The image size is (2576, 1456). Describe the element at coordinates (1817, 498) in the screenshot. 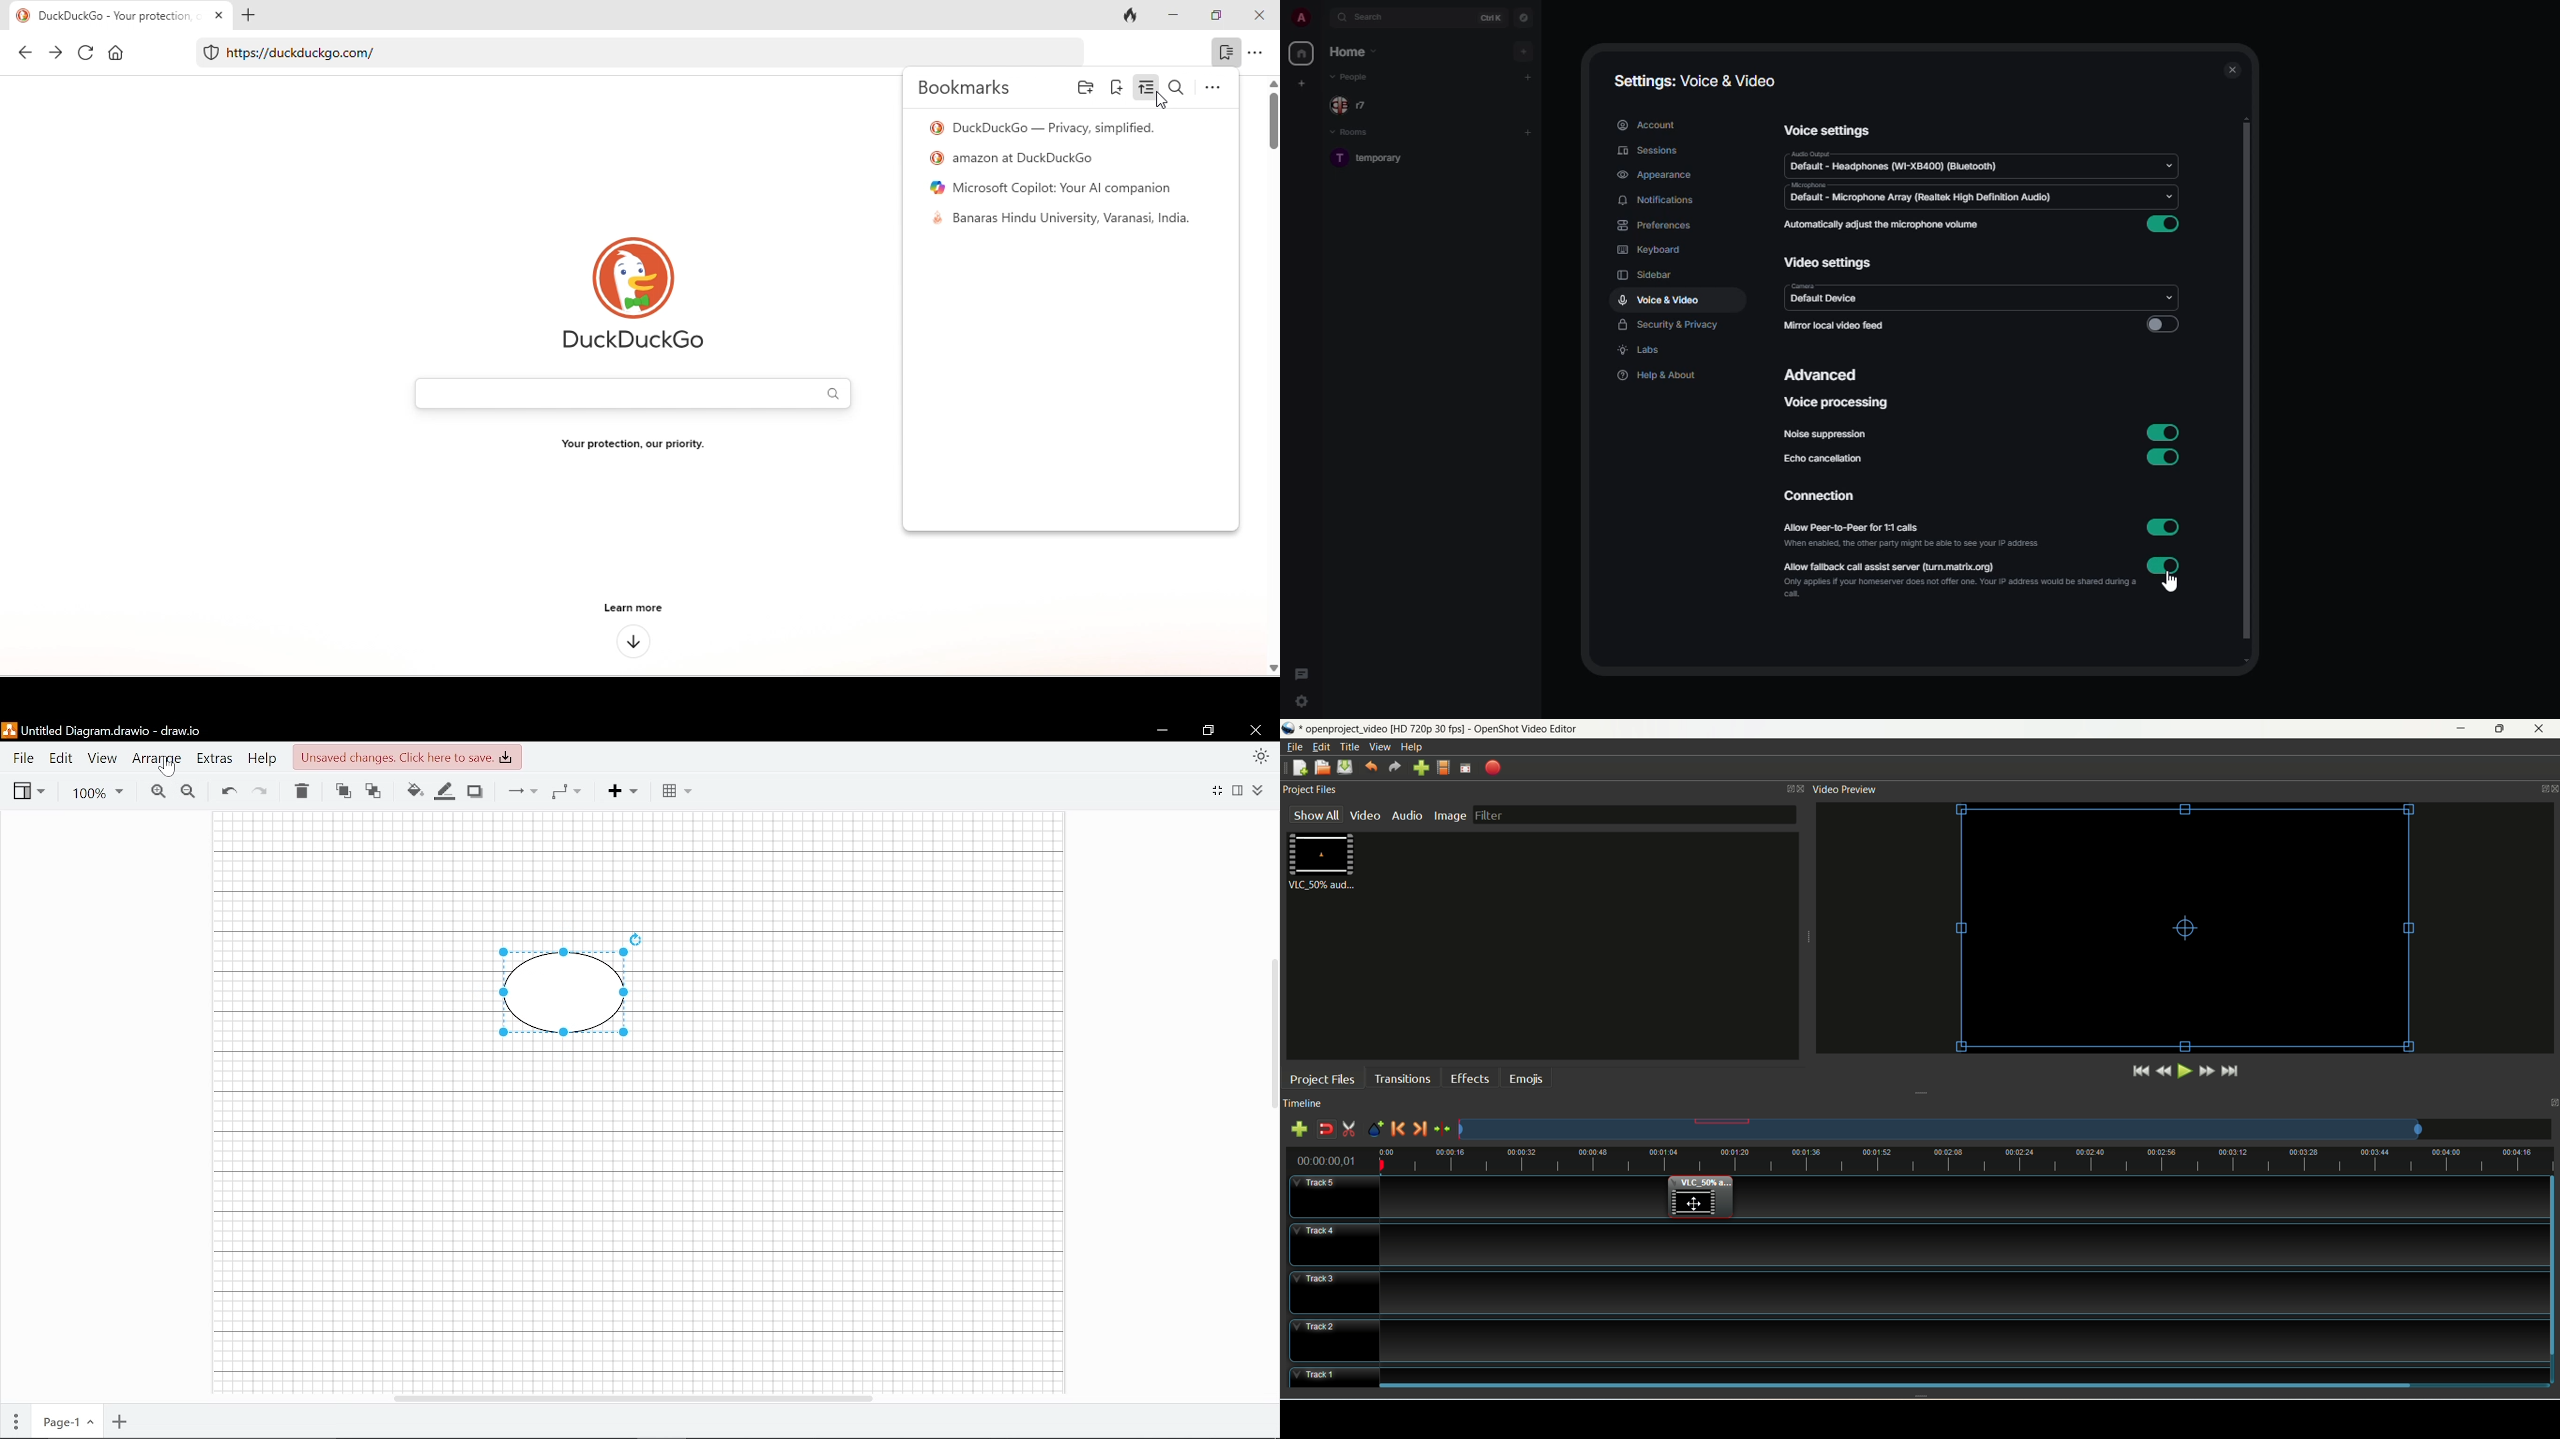

I see `connection` at that location.